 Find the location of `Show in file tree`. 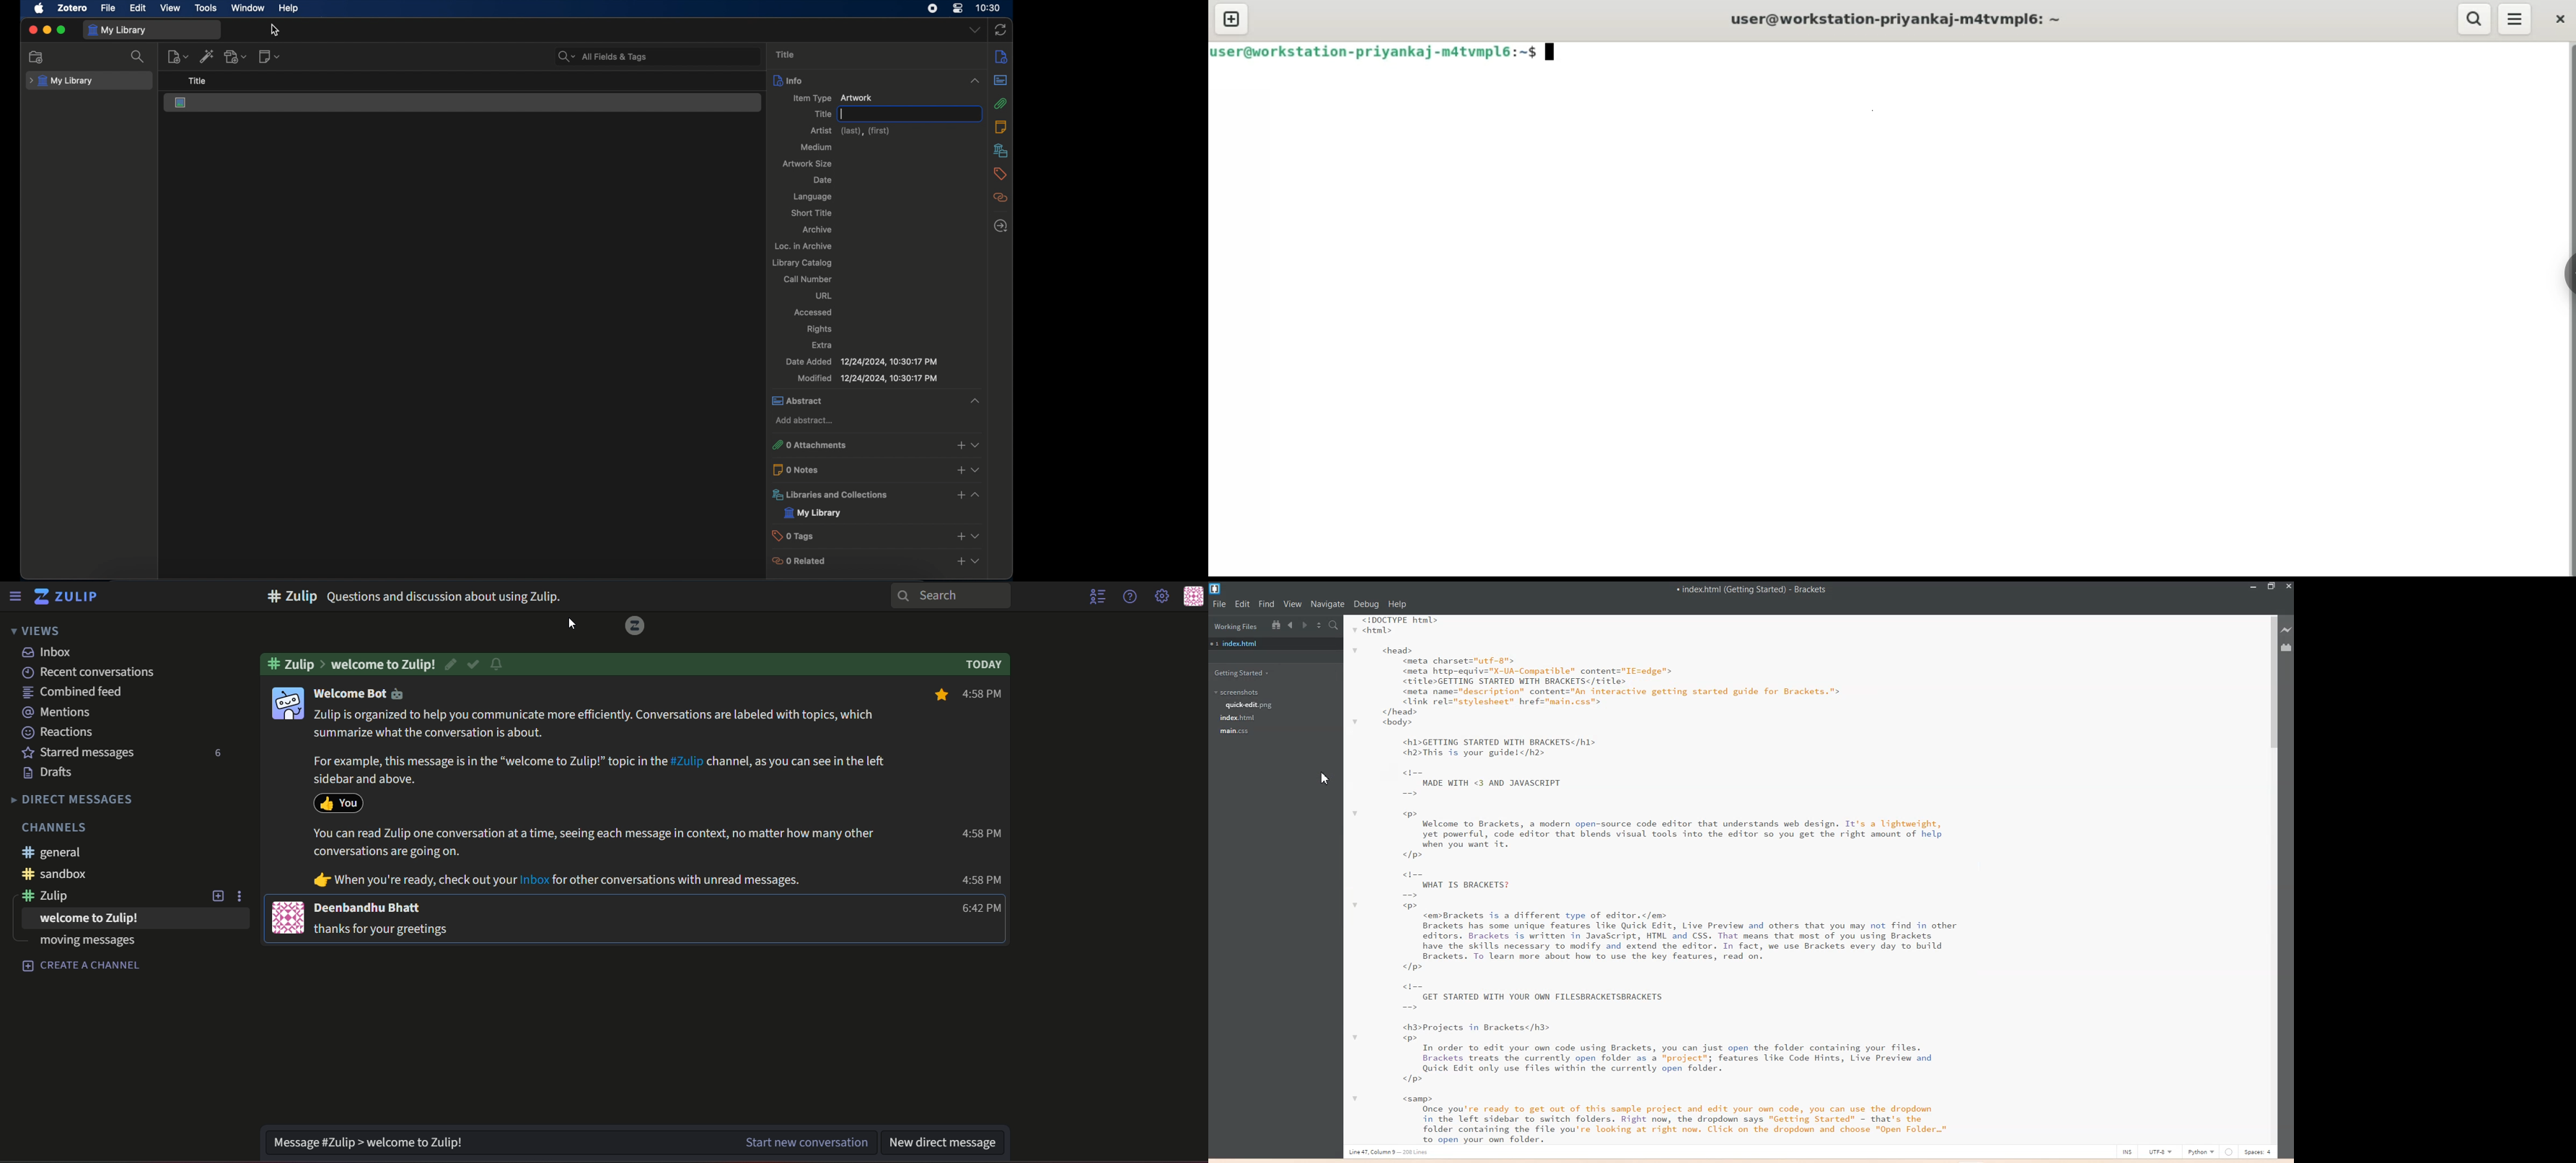

Show in file tree is located at coordinates (1276, 625).